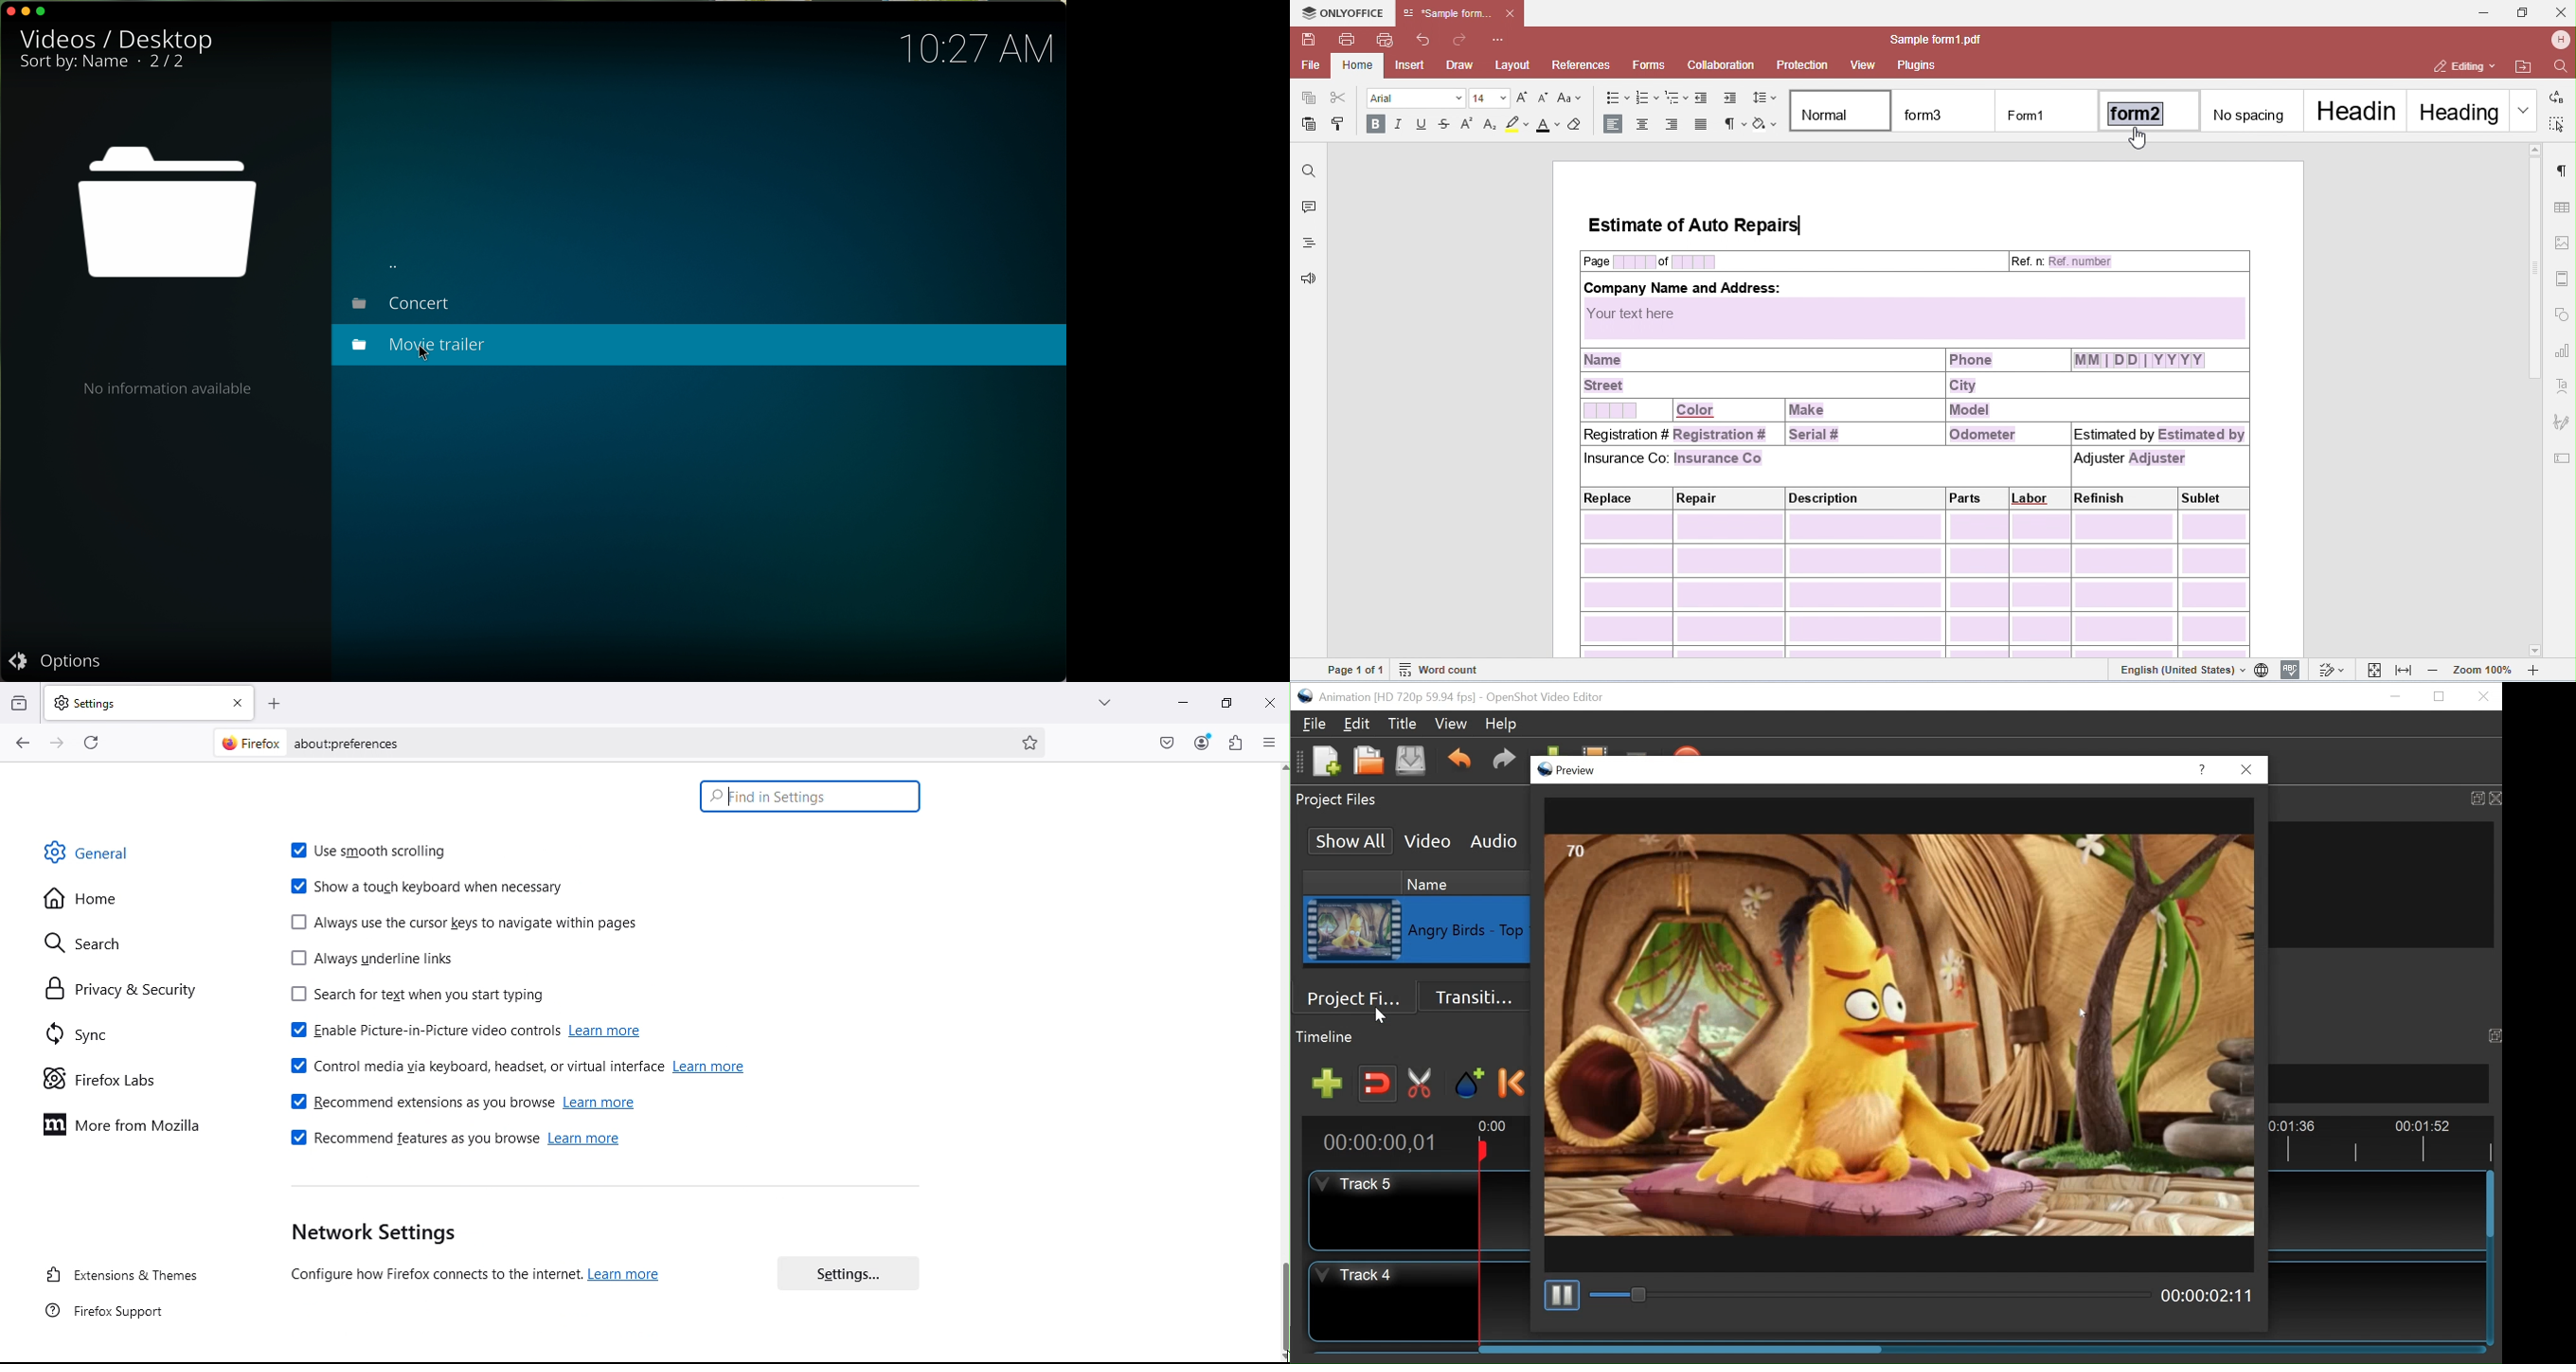 The image size is (2576, 1372). What do you see at coordinates (411, 1143) in the screenshot?
I see `Recommend features as you browse` at bounding box center [411, 1143].